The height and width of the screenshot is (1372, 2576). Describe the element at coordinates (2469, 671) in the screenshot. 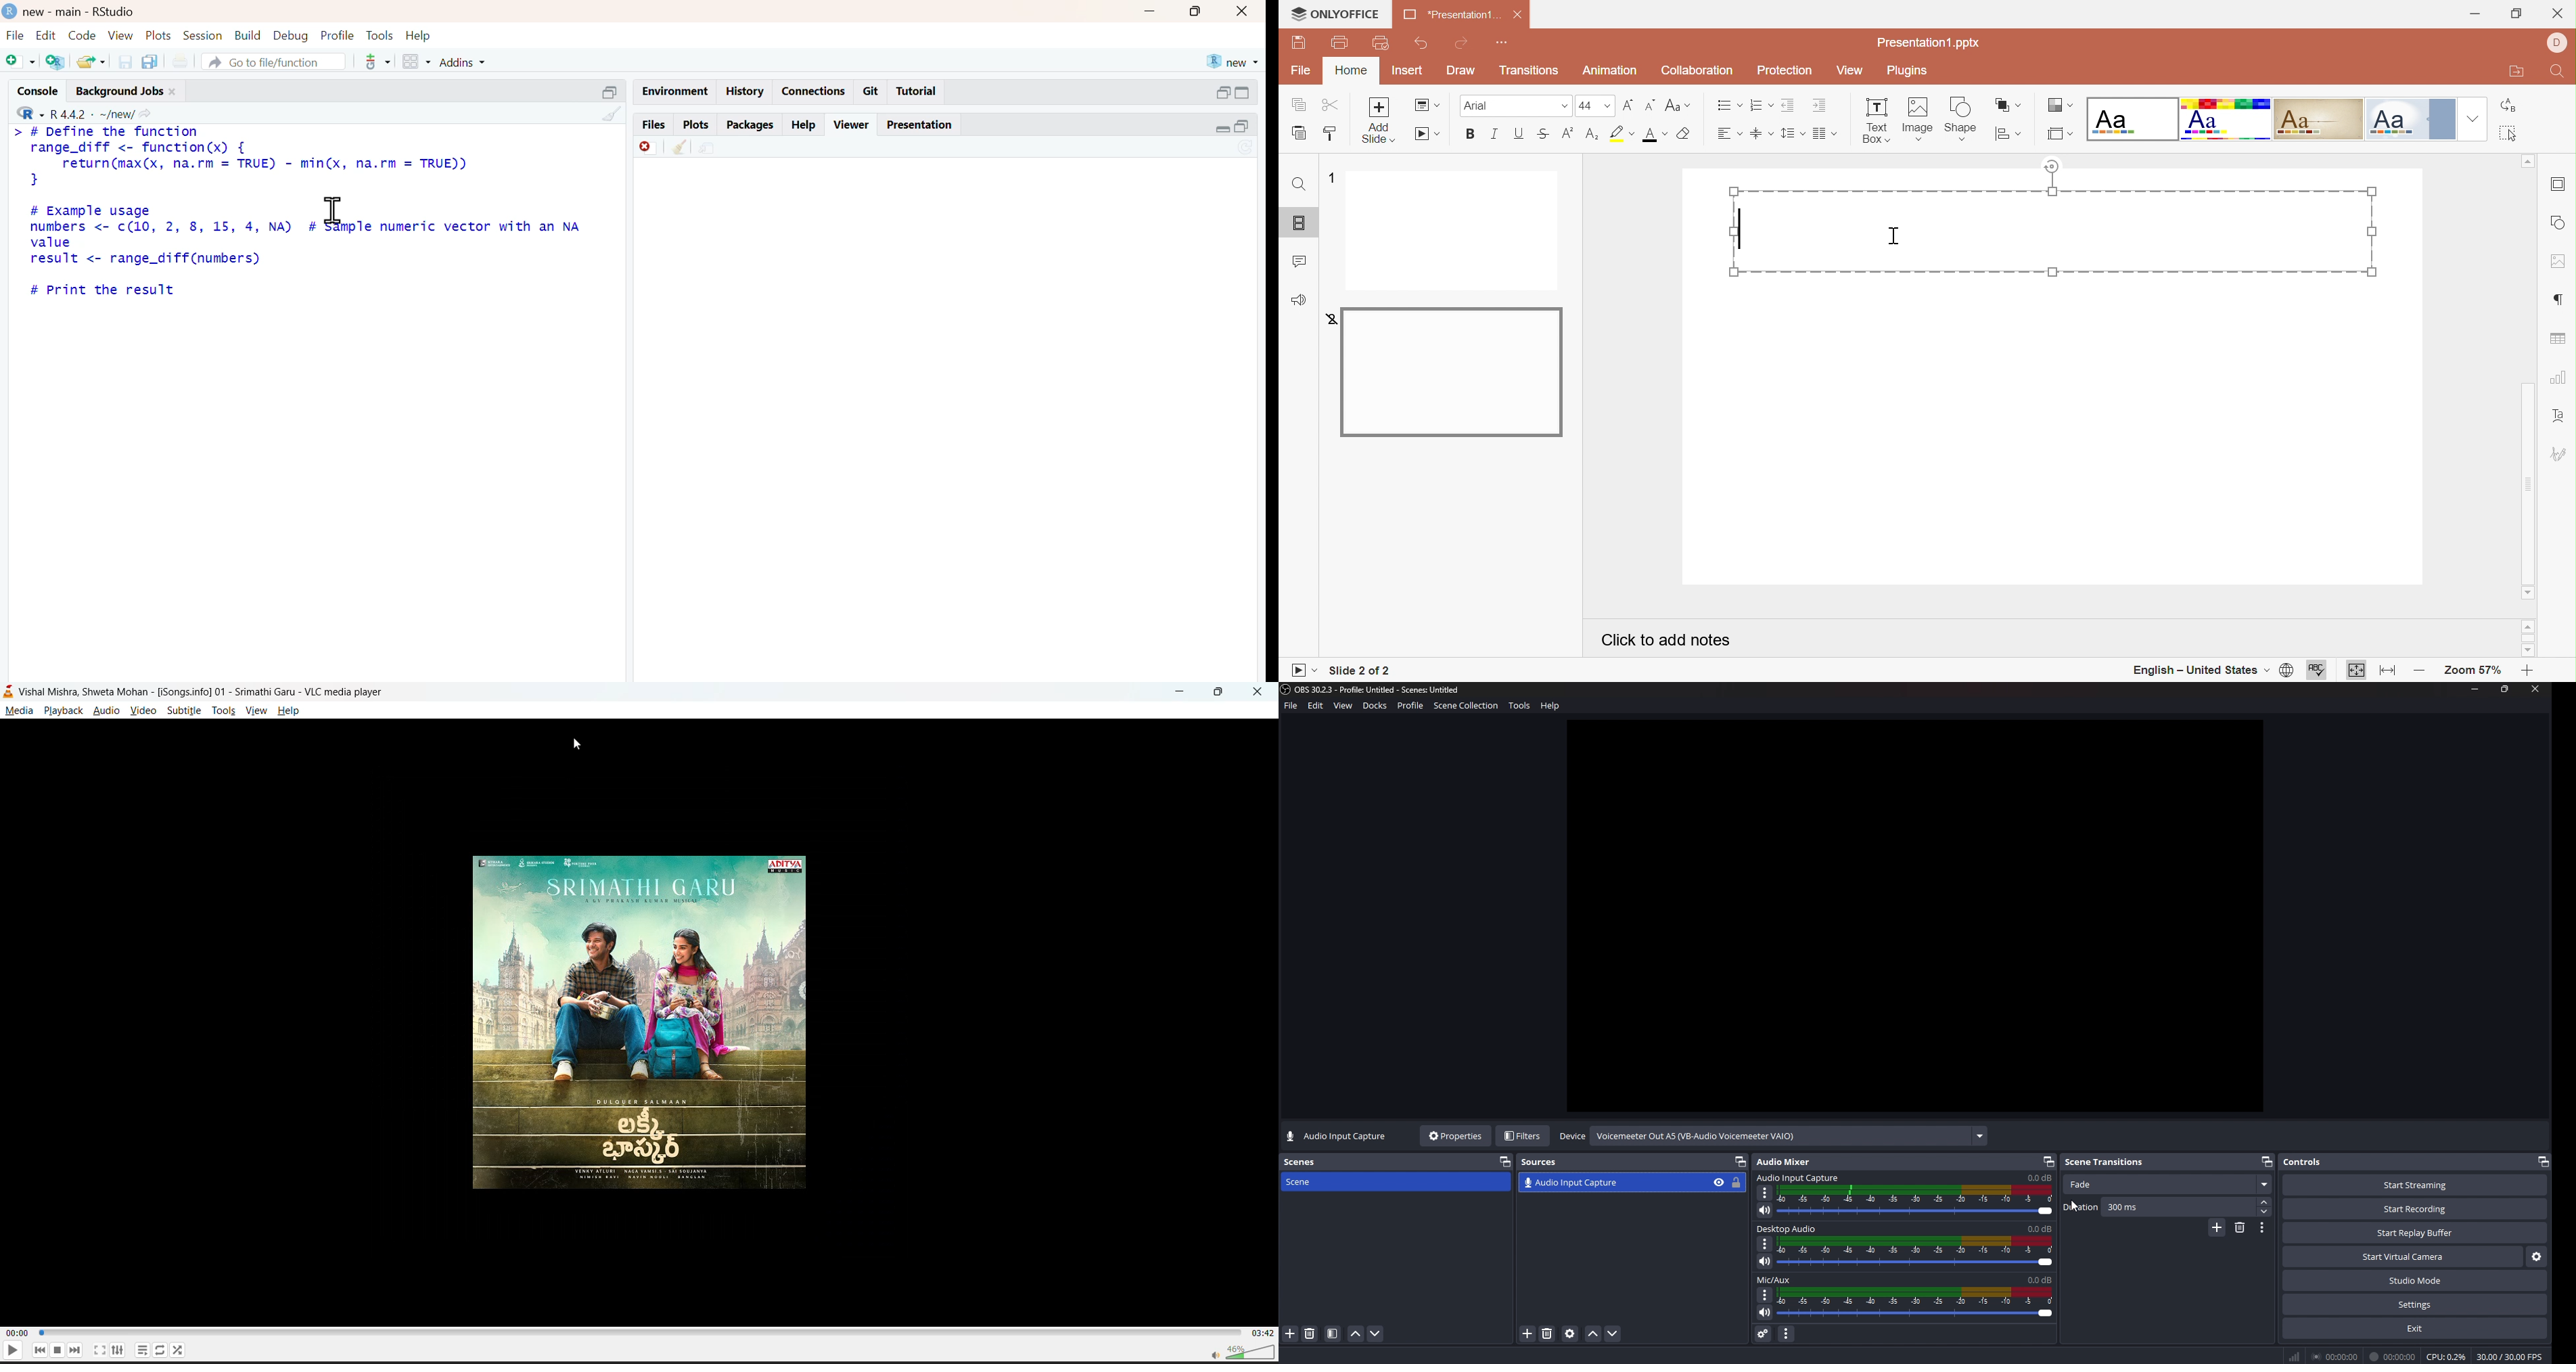

I see `Zoom 57%` at that location.